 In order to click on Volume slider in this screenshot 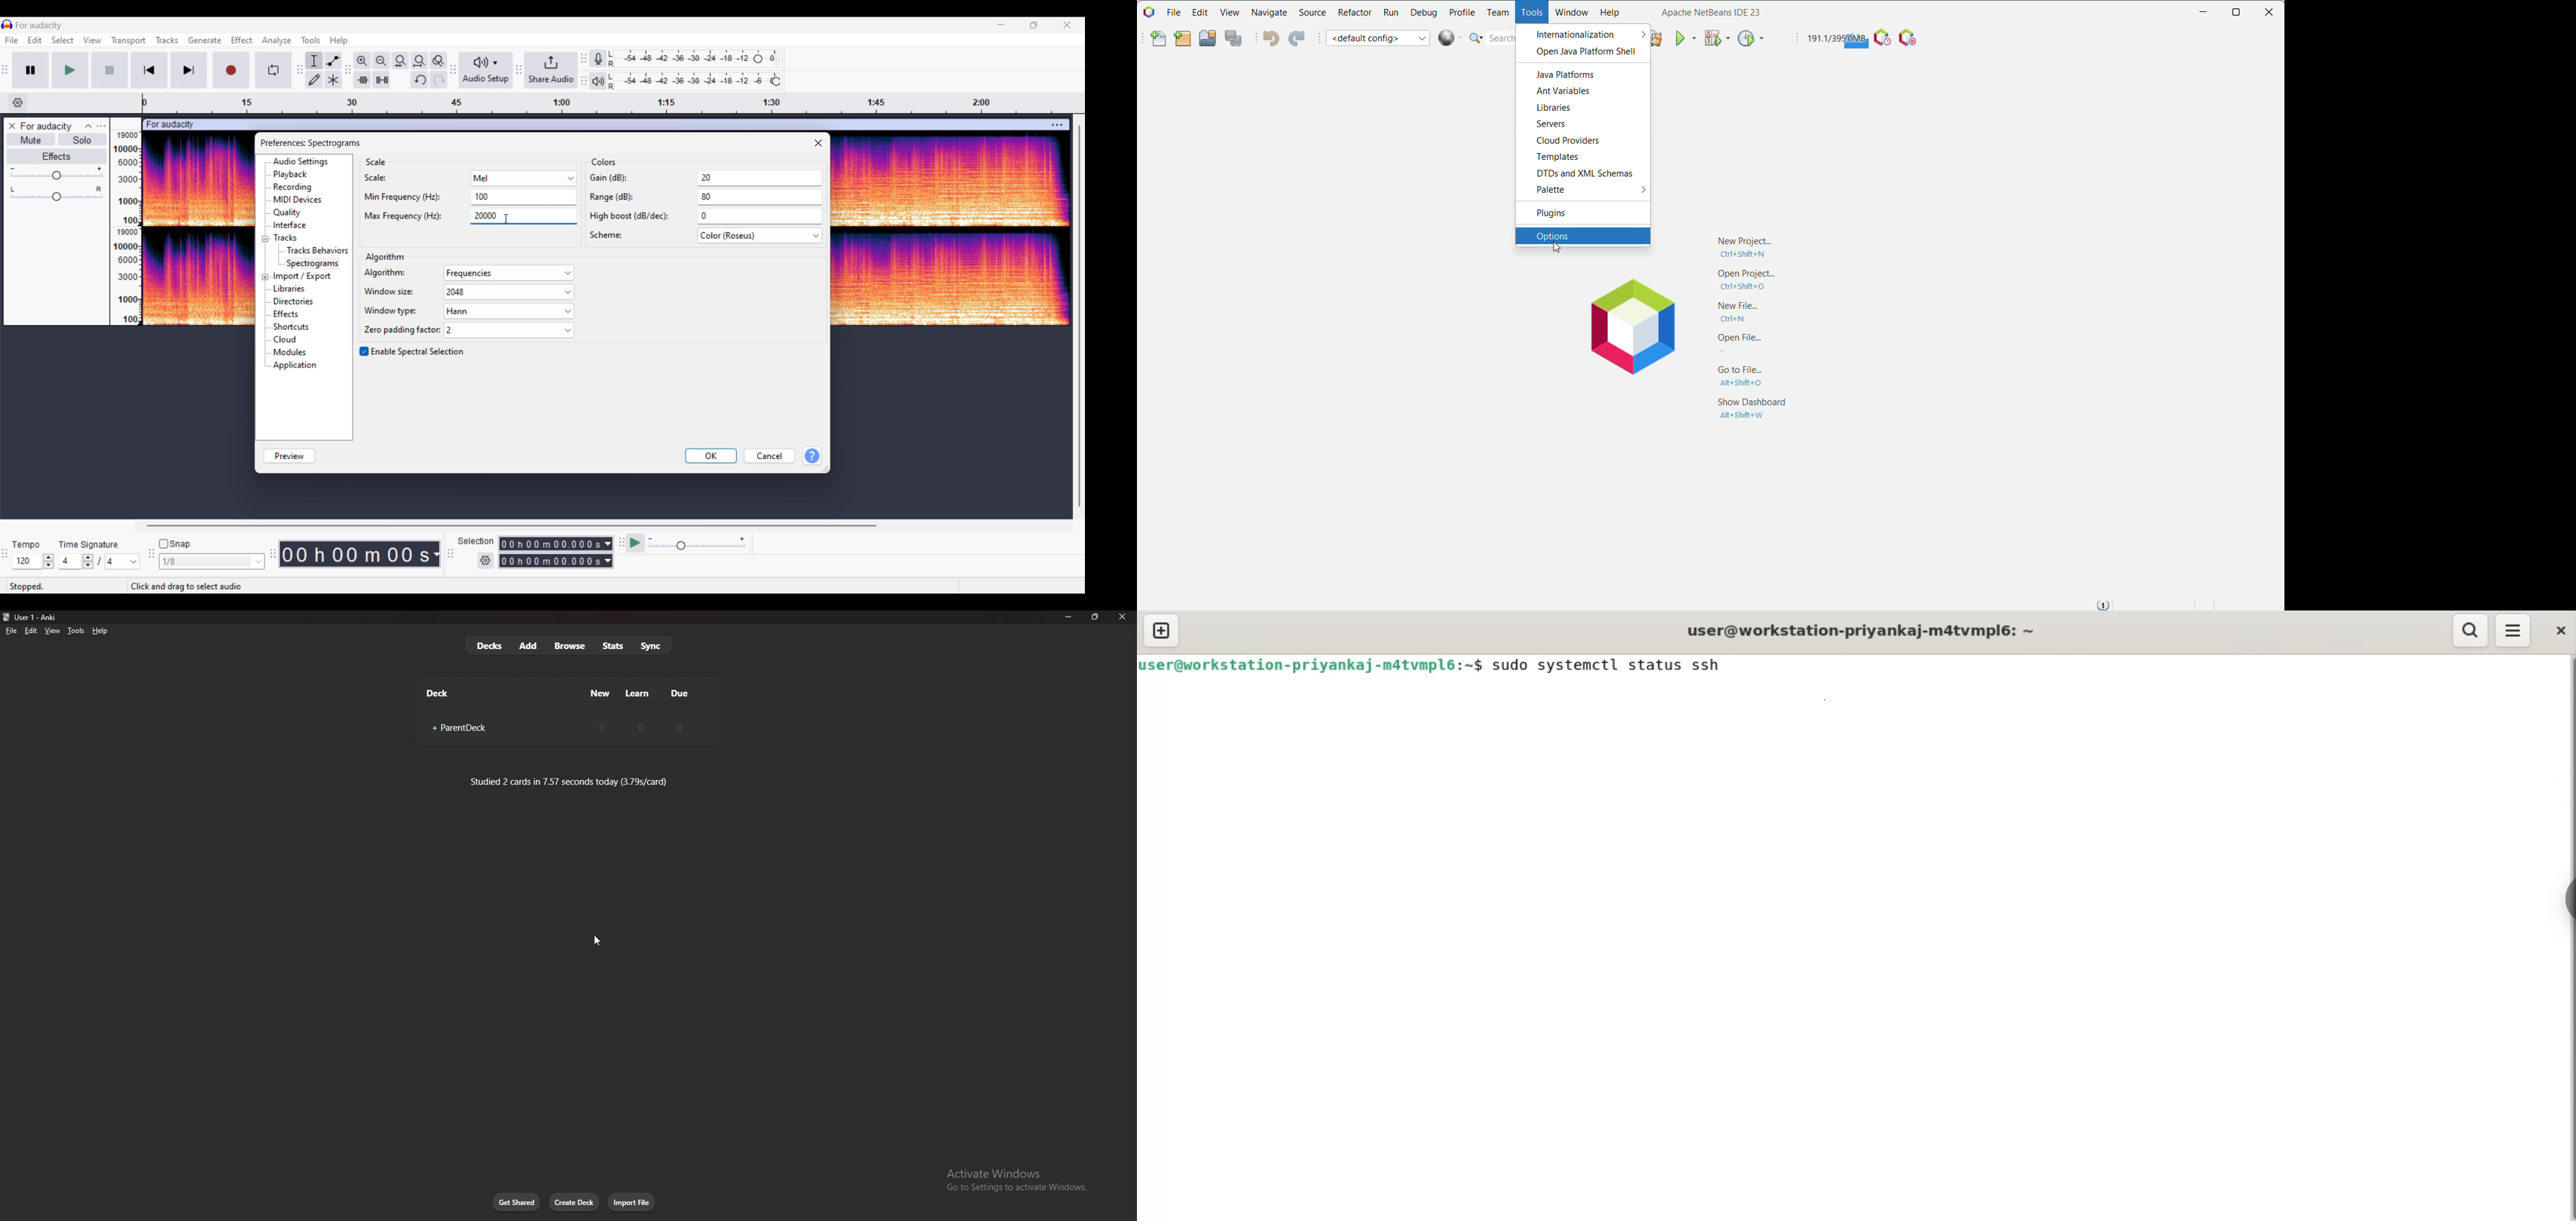, I will do `click(56, 174)`.